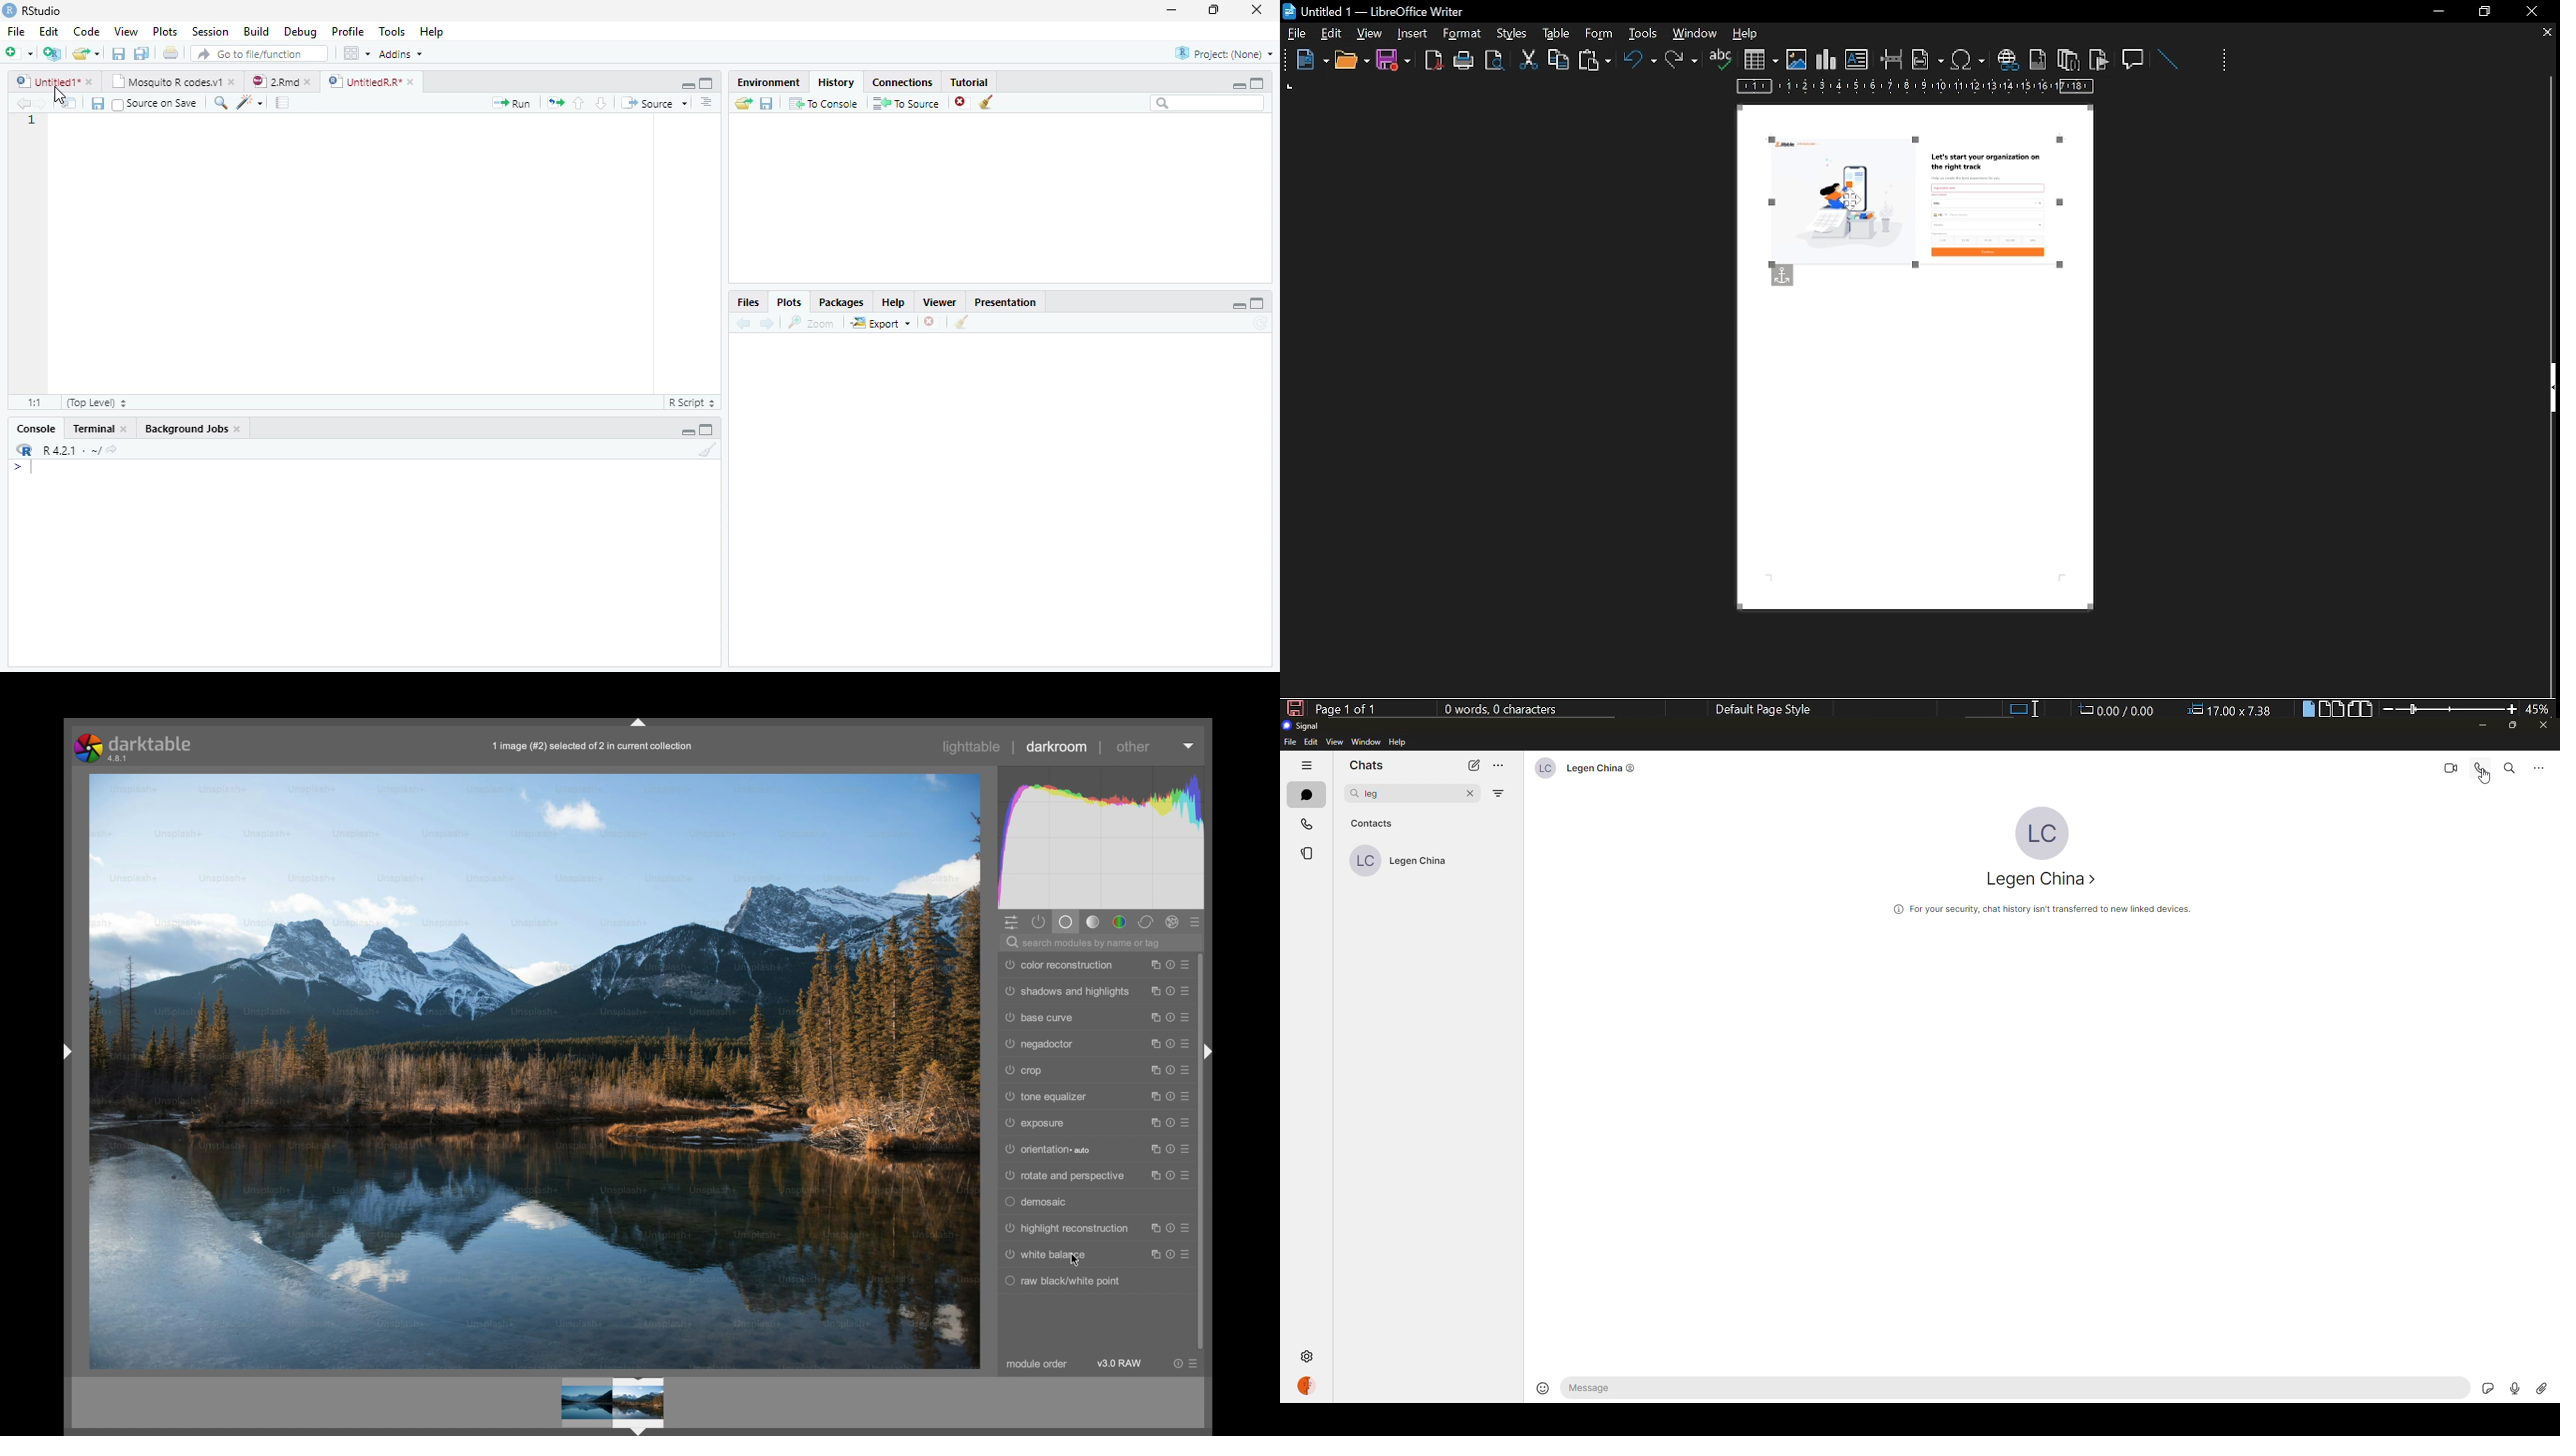 This screenshot has width=2576, height=1456. I want to click on Open an existing file, so click(79, 53).